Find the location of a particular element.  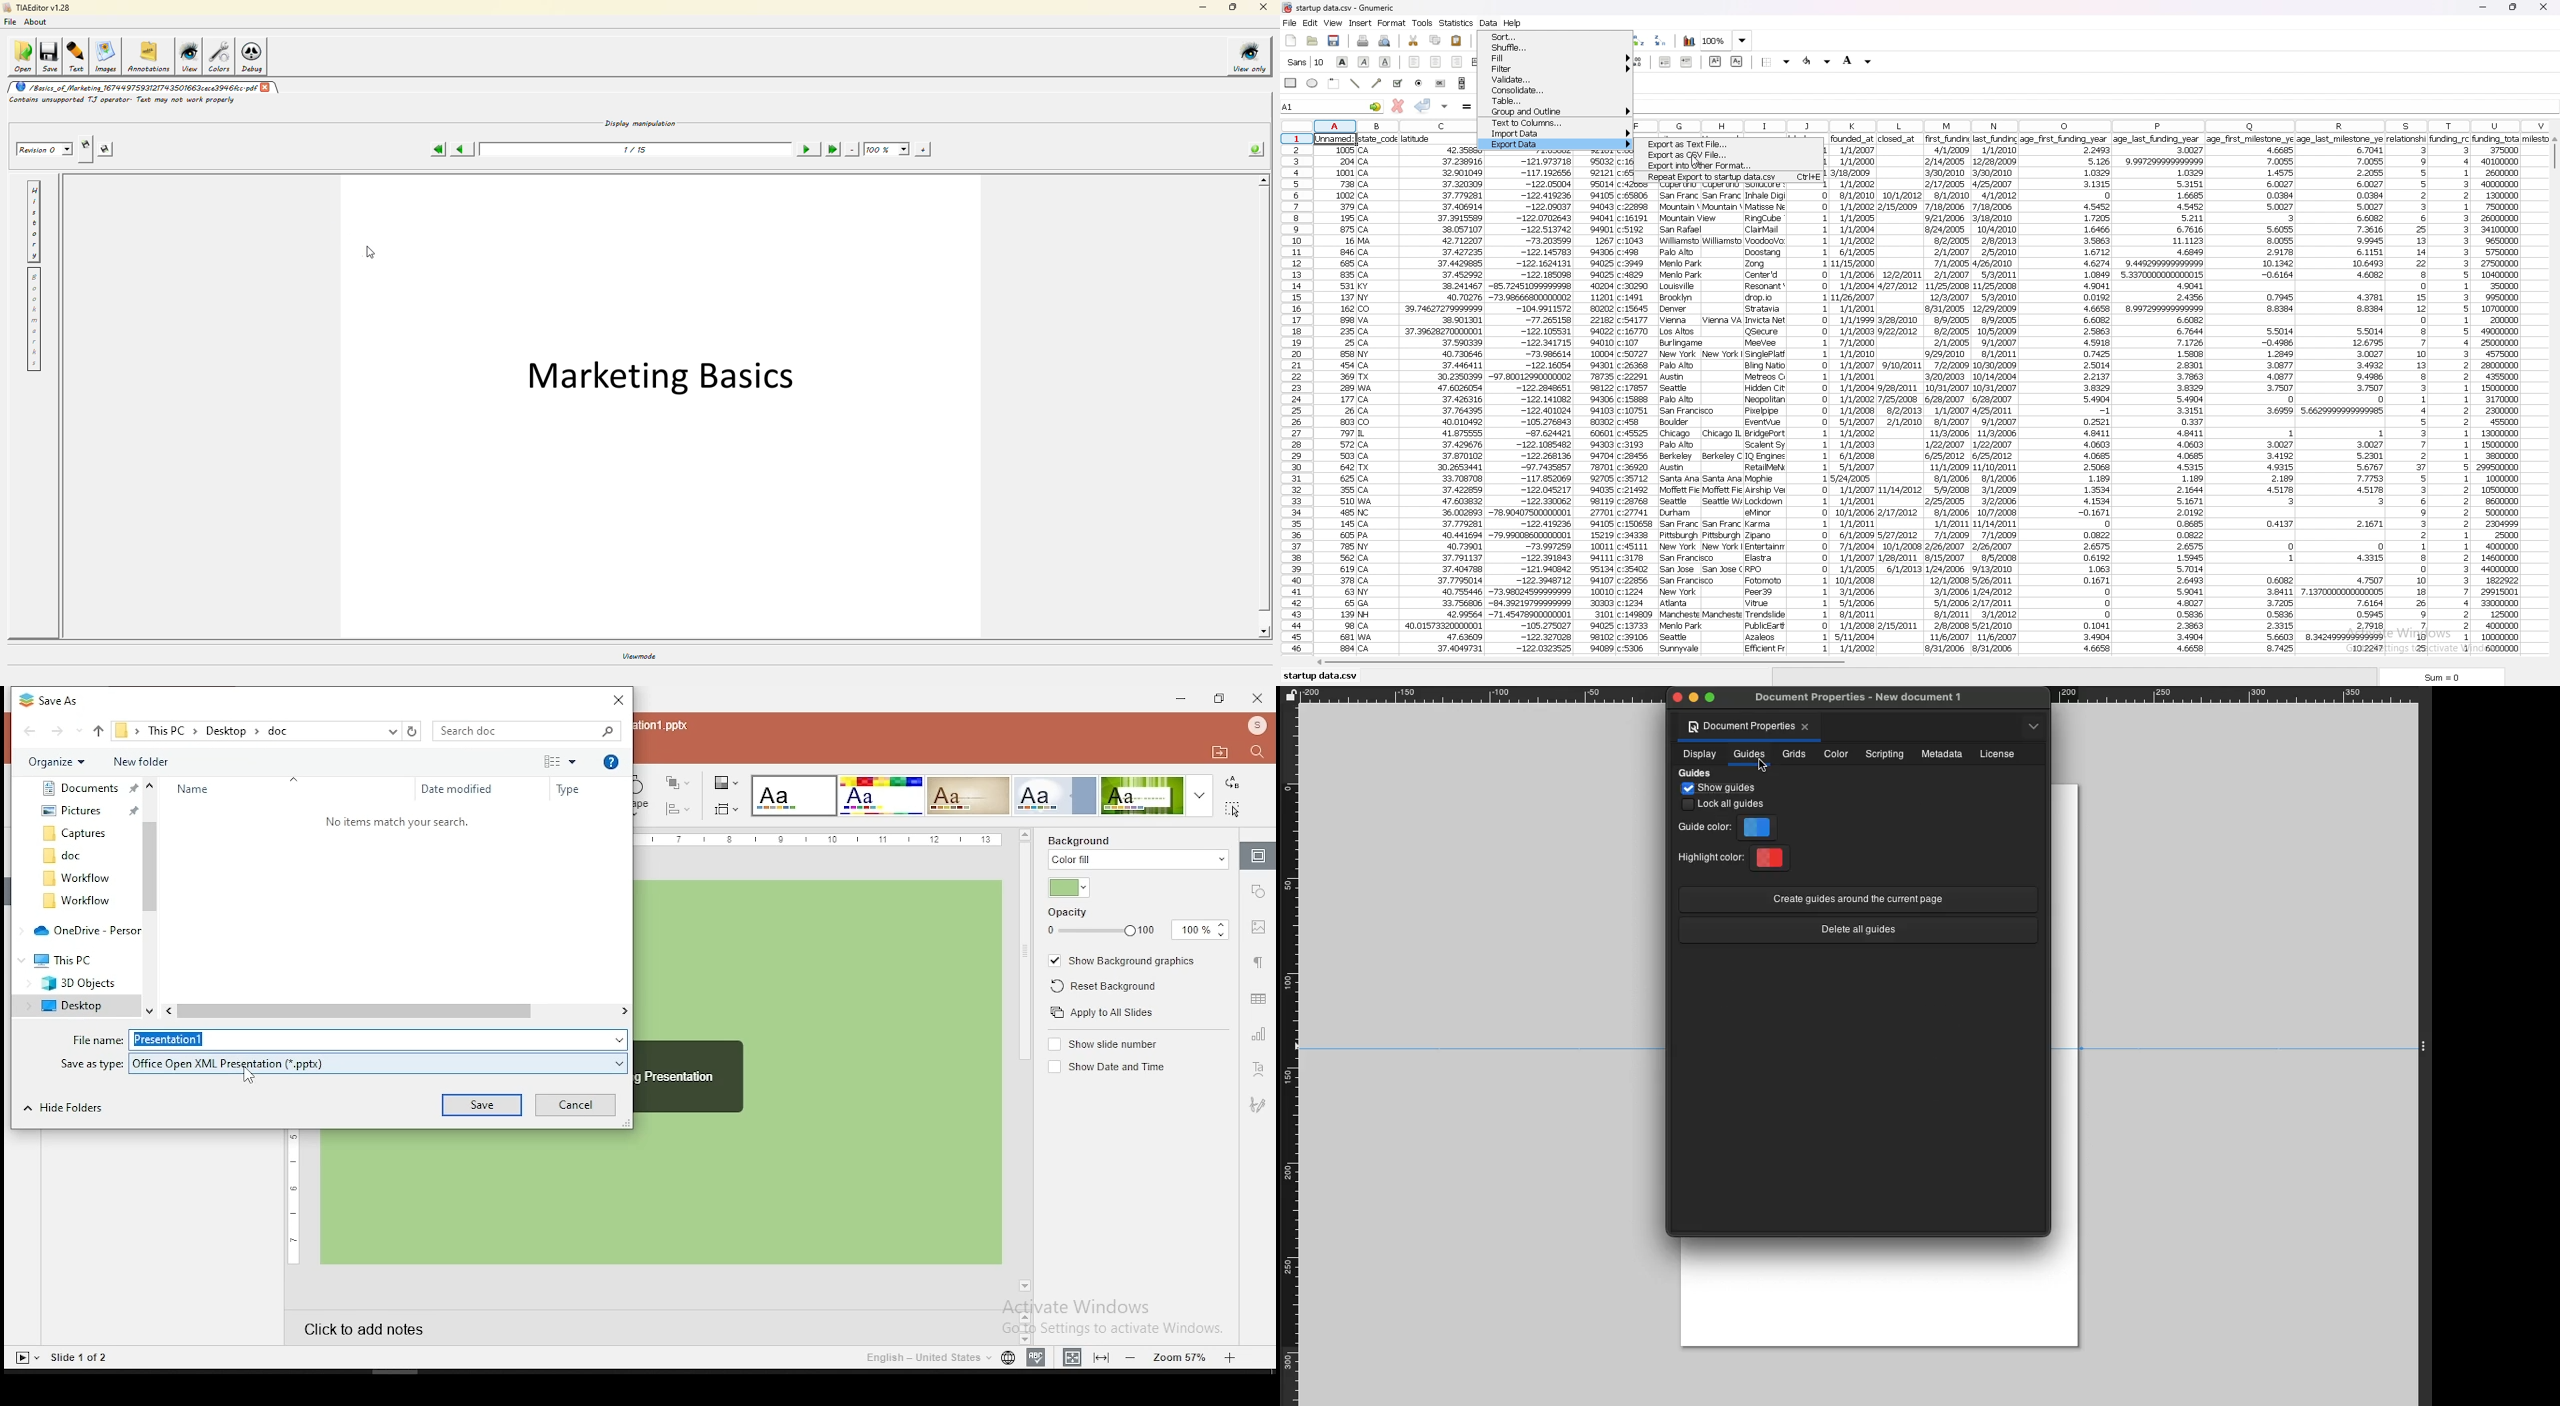

previous locations is located at coordinates (391, 731).